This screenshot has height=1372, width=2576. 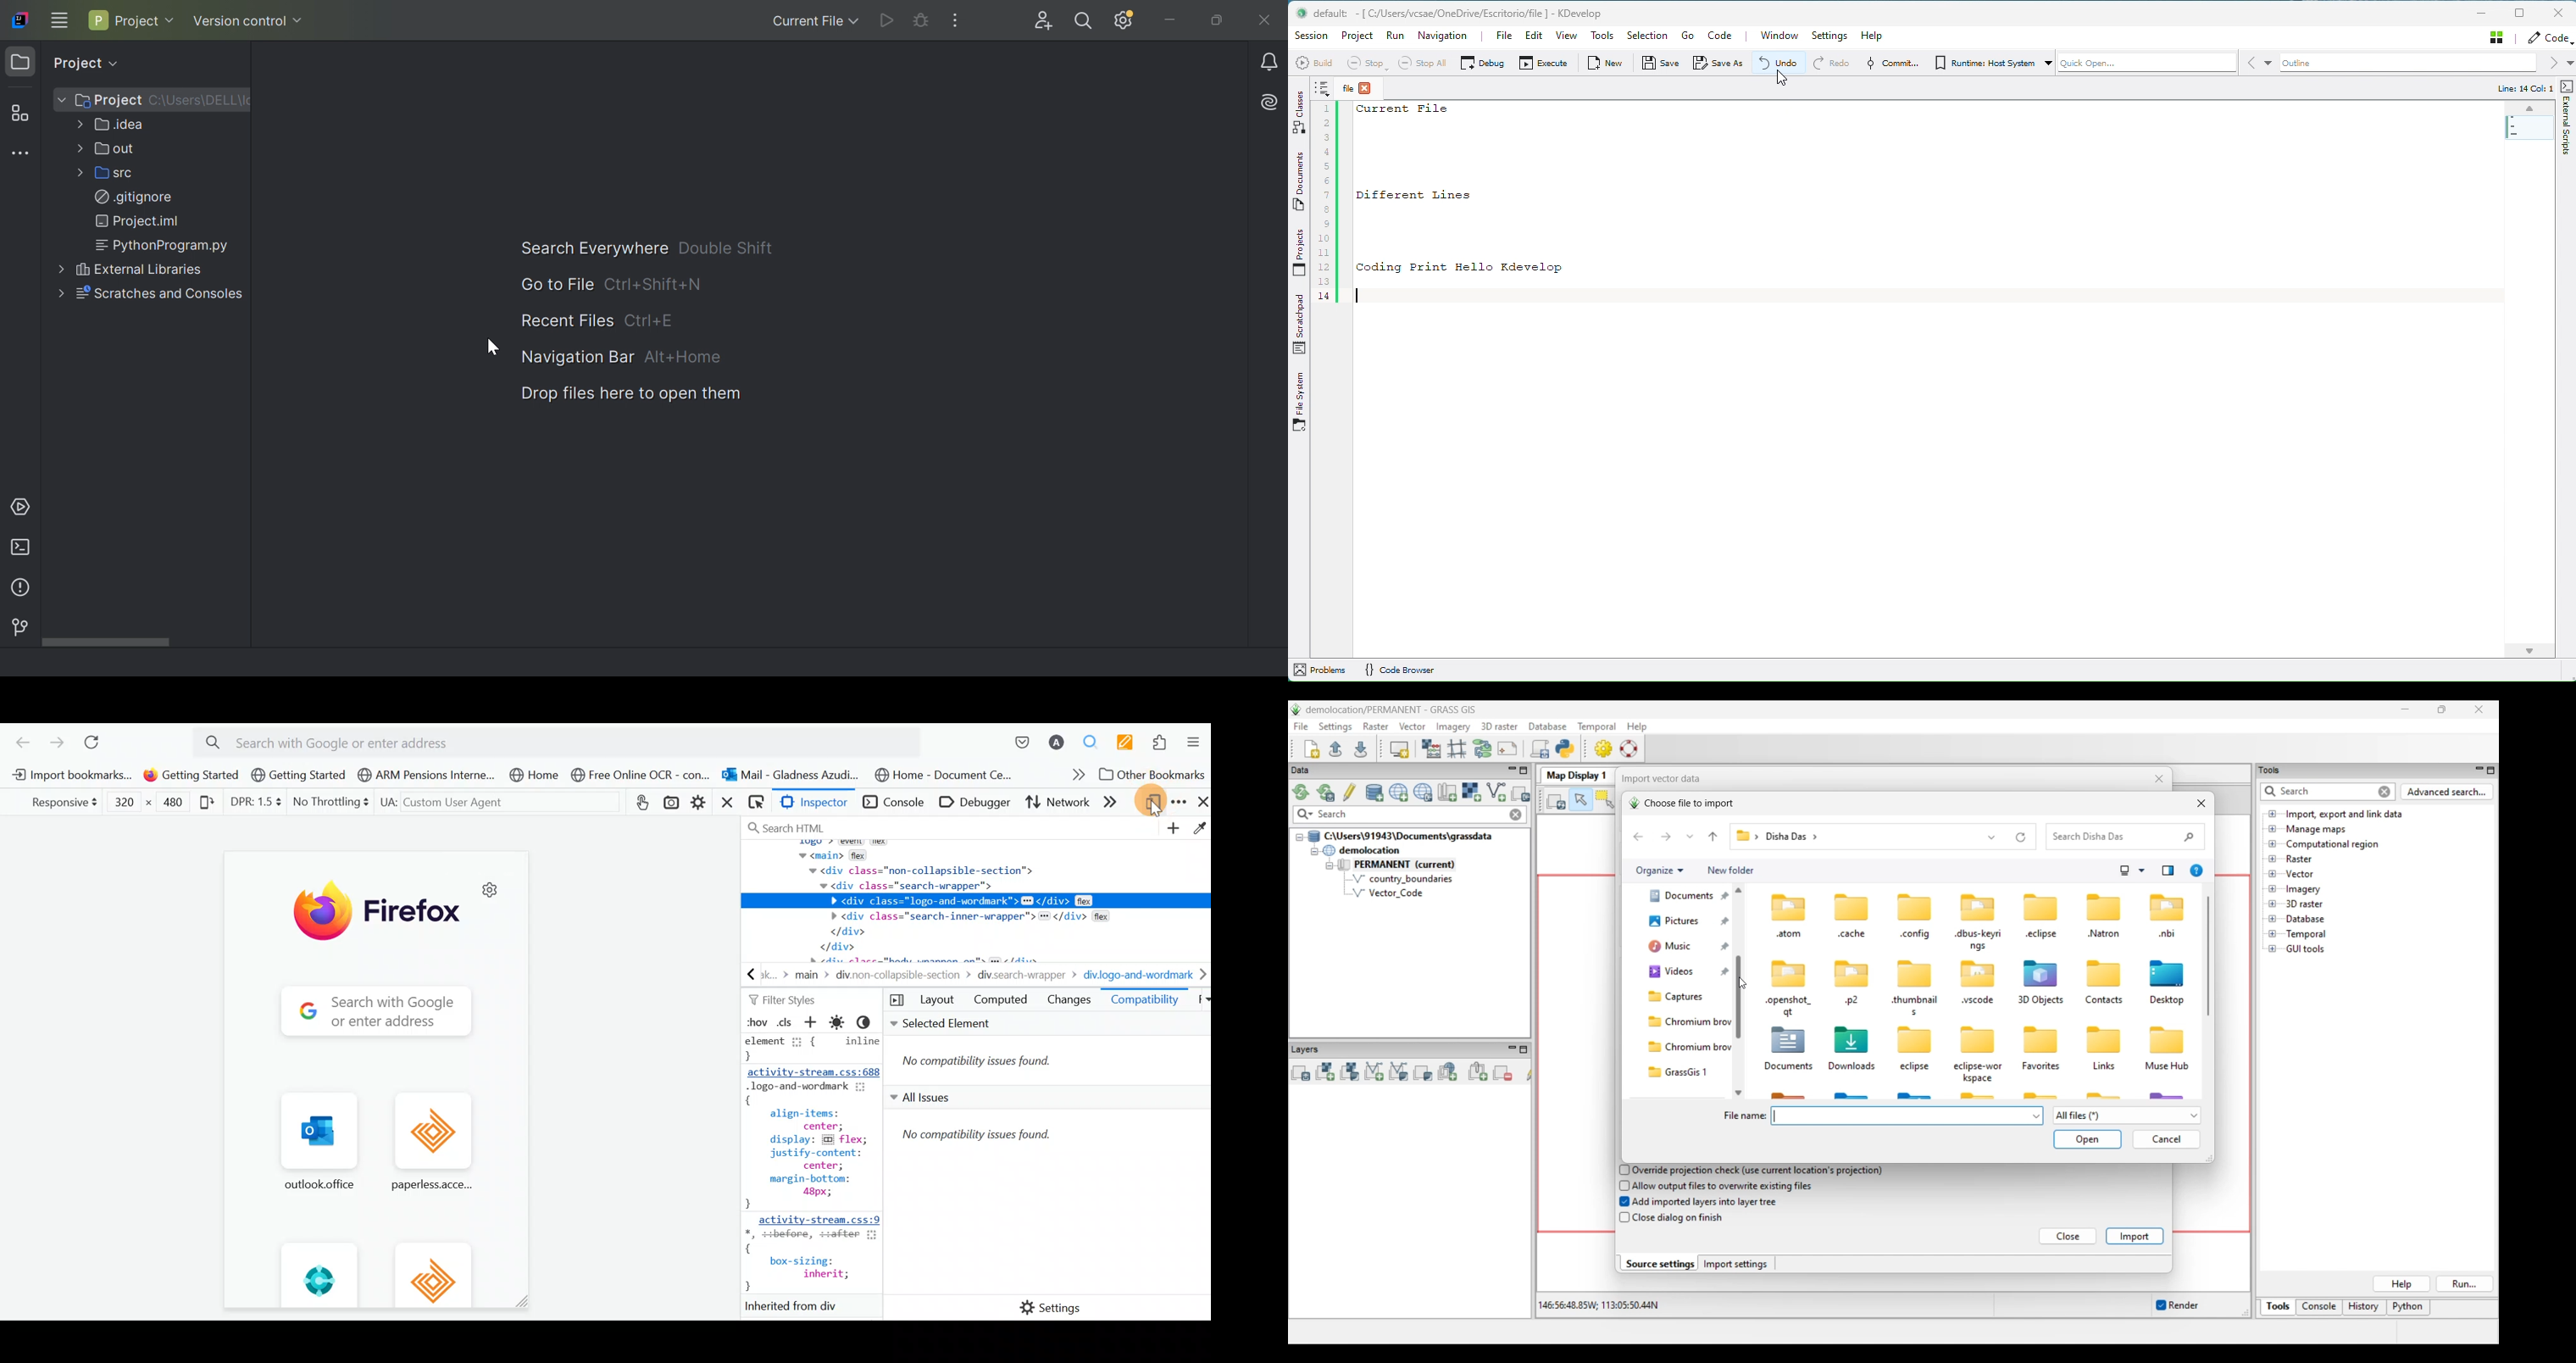 What do you see at coordinates (642, 802) in the screenshot?
I see `weblink` at bounding box center [642, 802].